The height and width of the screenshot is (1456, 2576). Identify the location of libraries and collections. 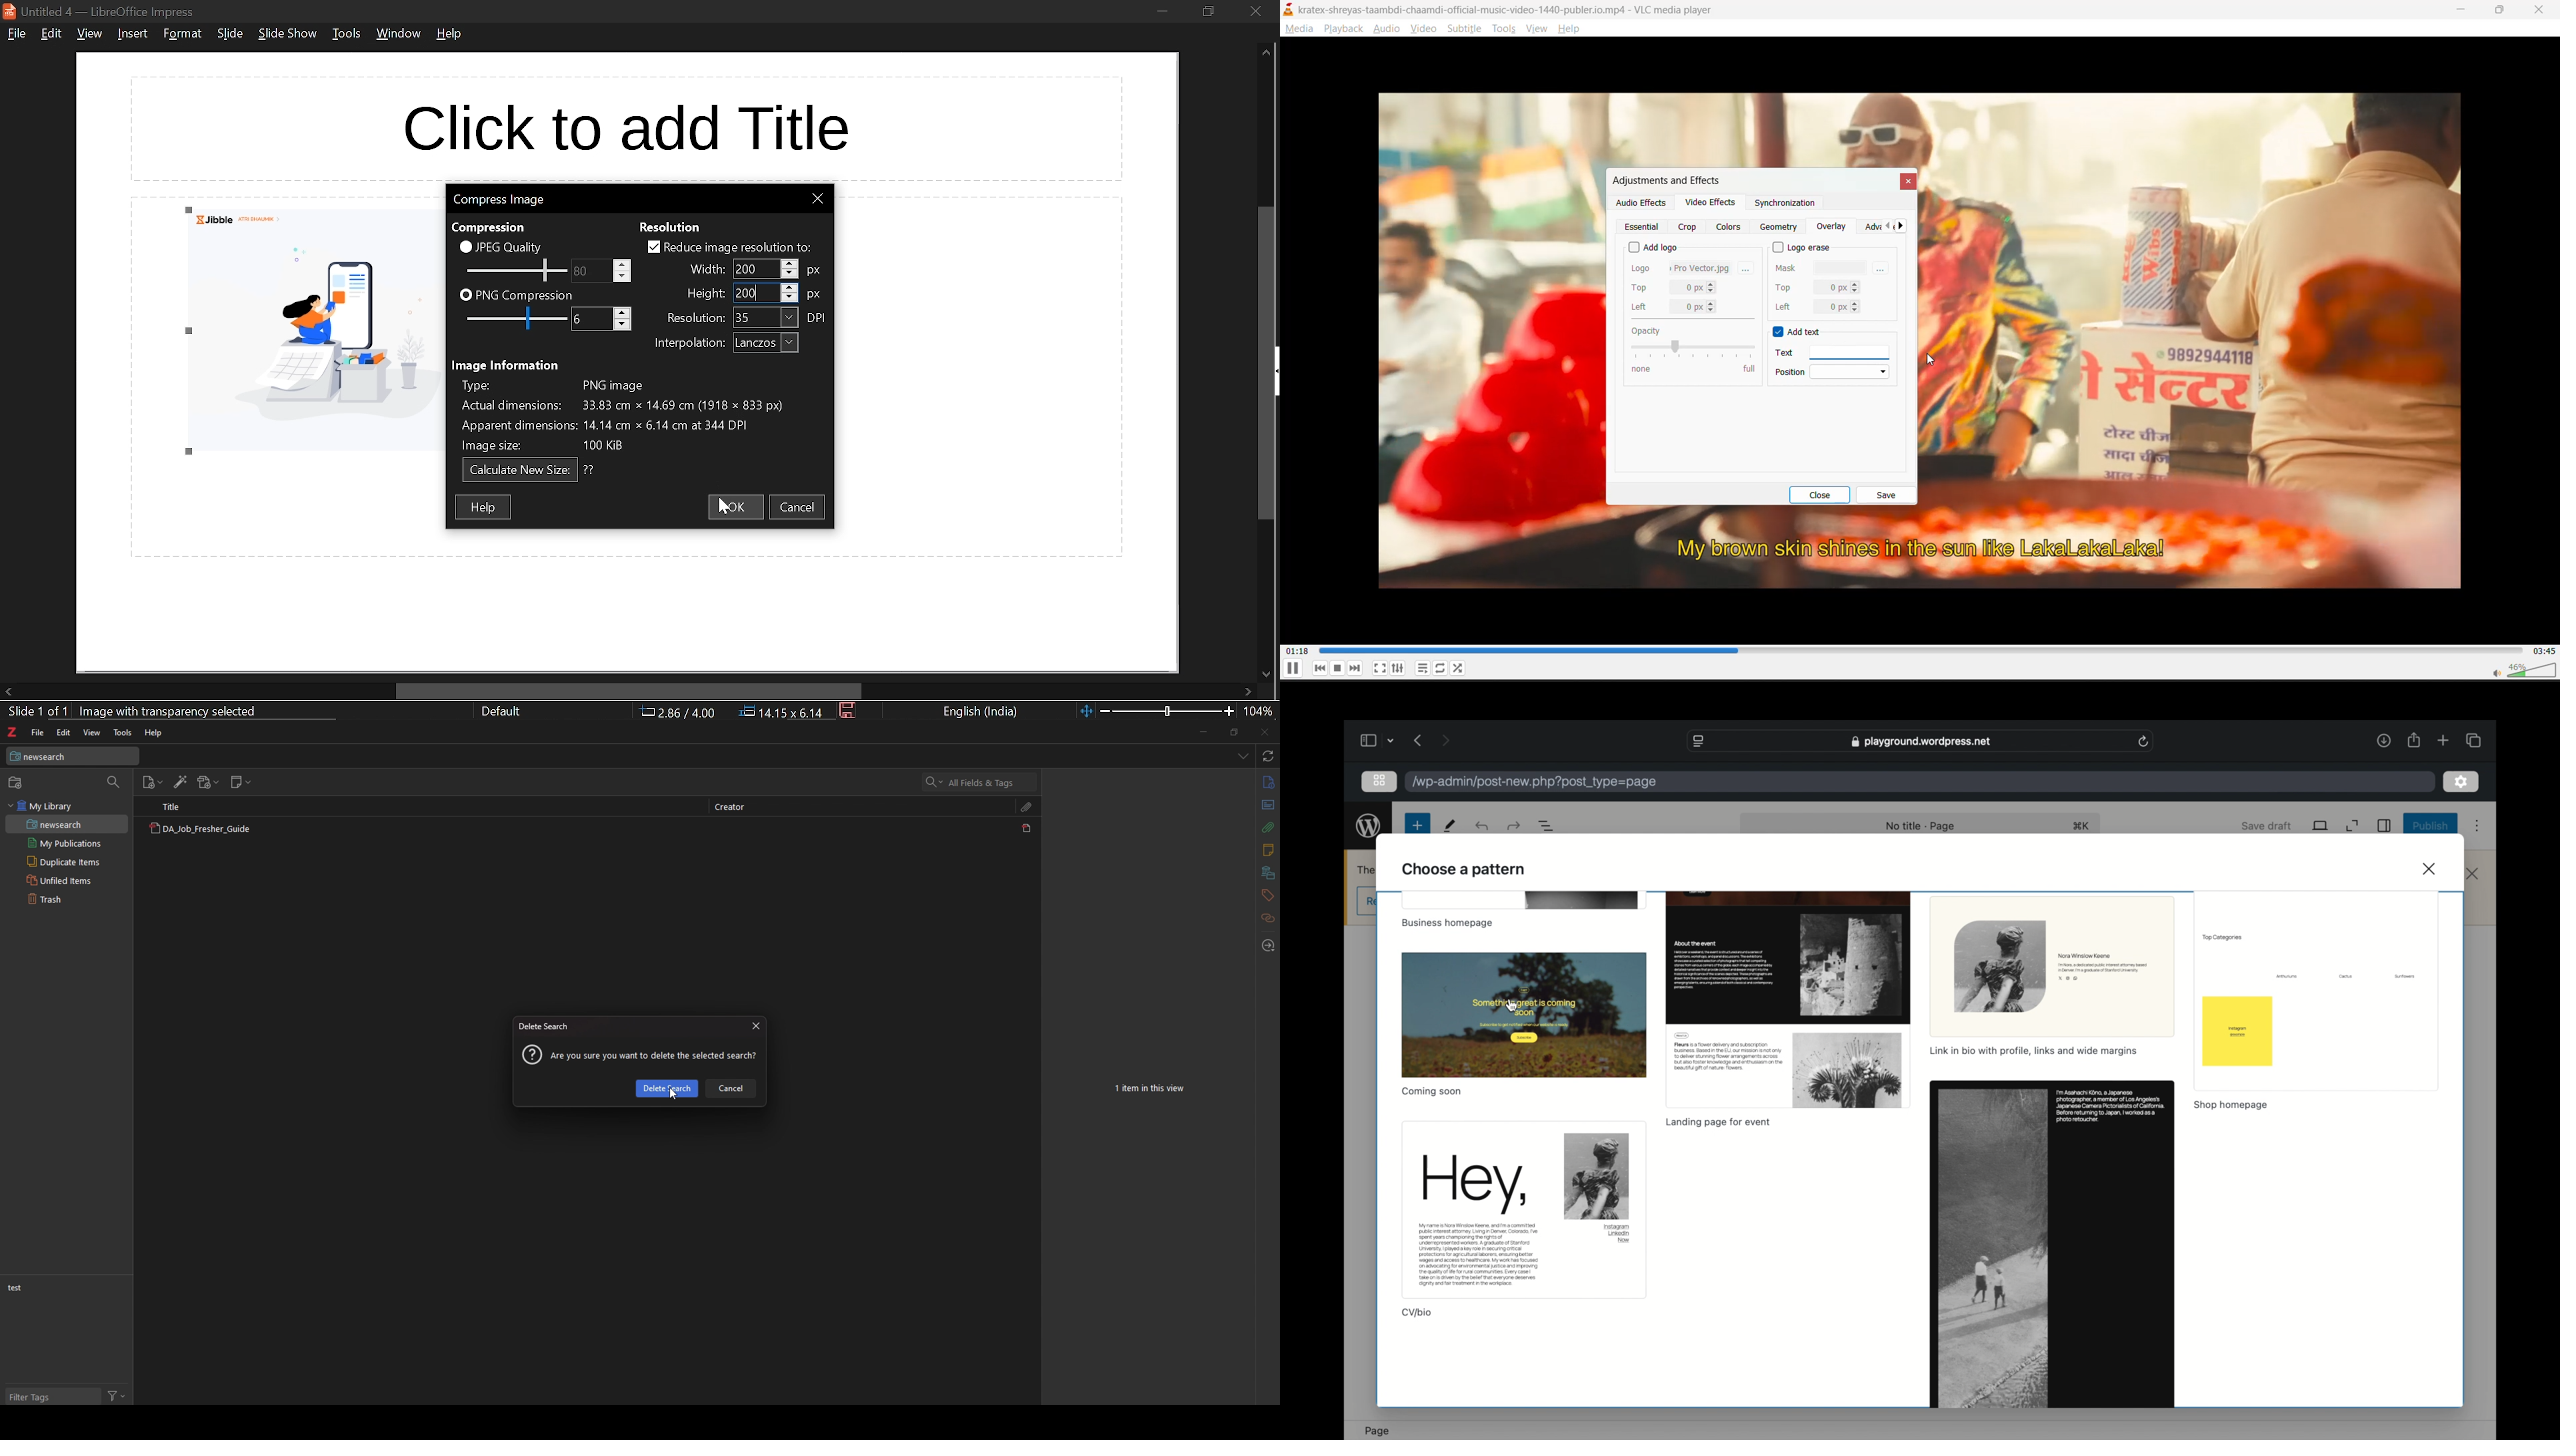
(1269, 873).